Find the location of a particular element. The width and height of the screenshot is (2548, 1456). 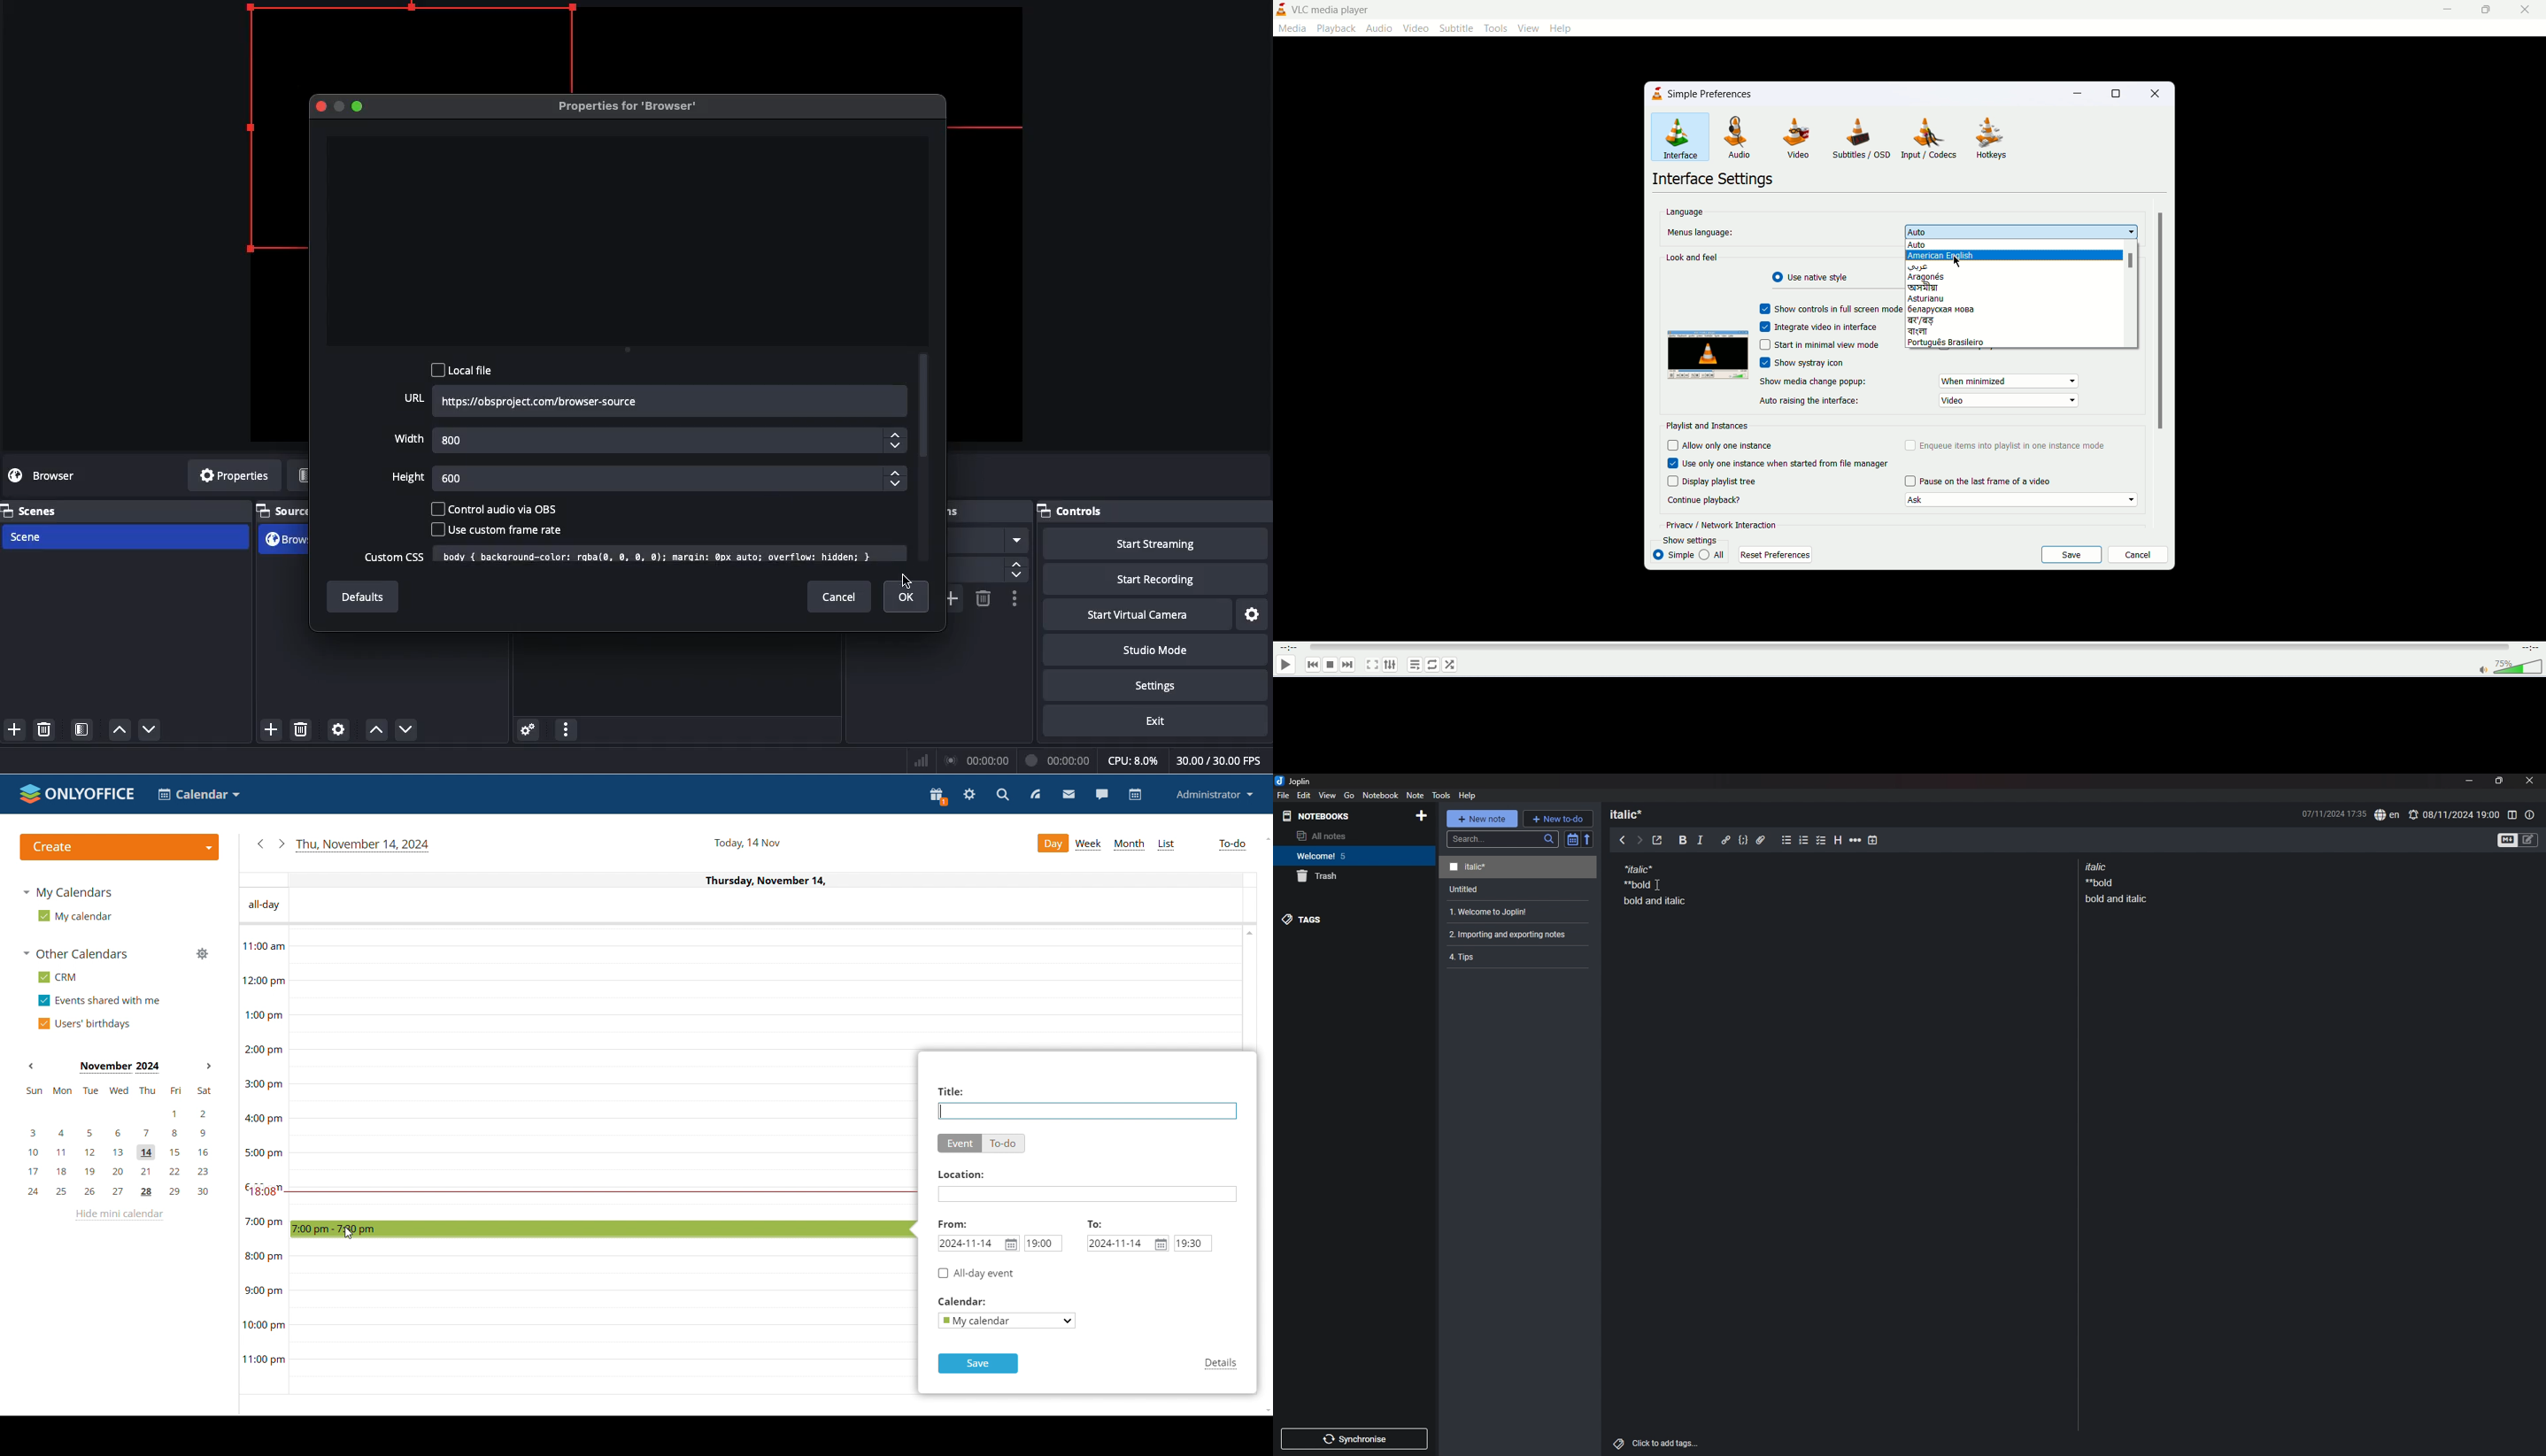

new note is located at coordinates (1481, 819).